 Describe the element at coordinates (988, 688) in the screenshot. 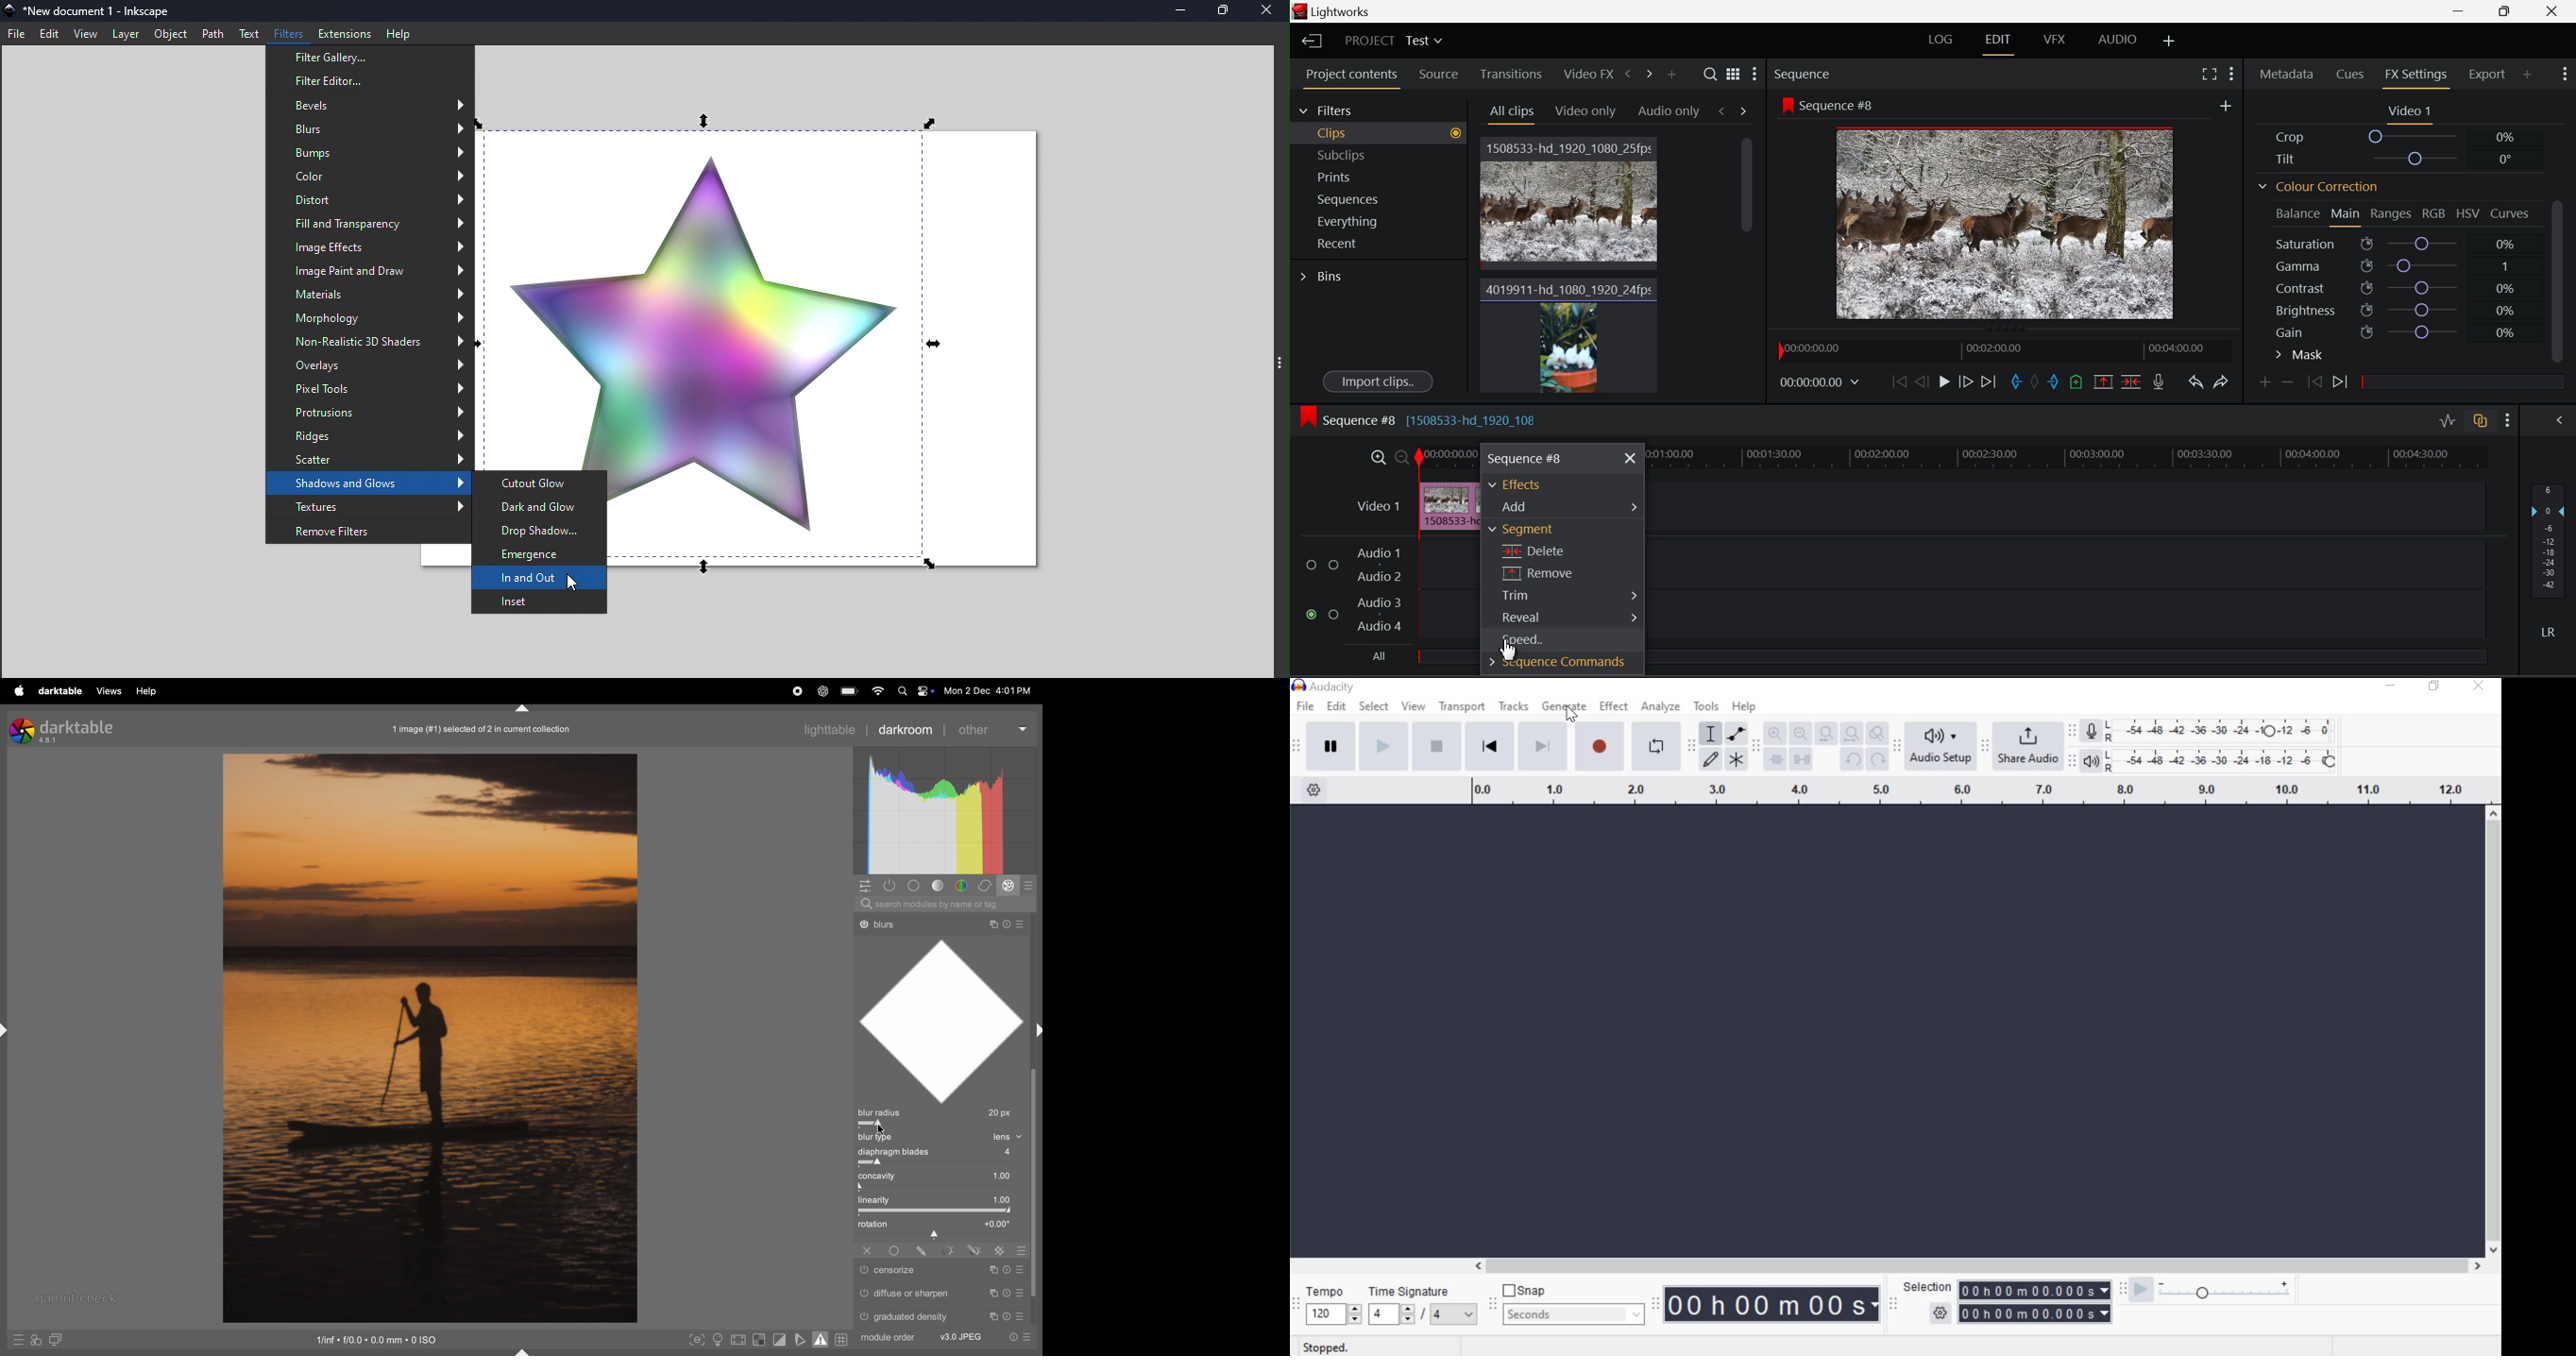

I see `date and time` at that location.